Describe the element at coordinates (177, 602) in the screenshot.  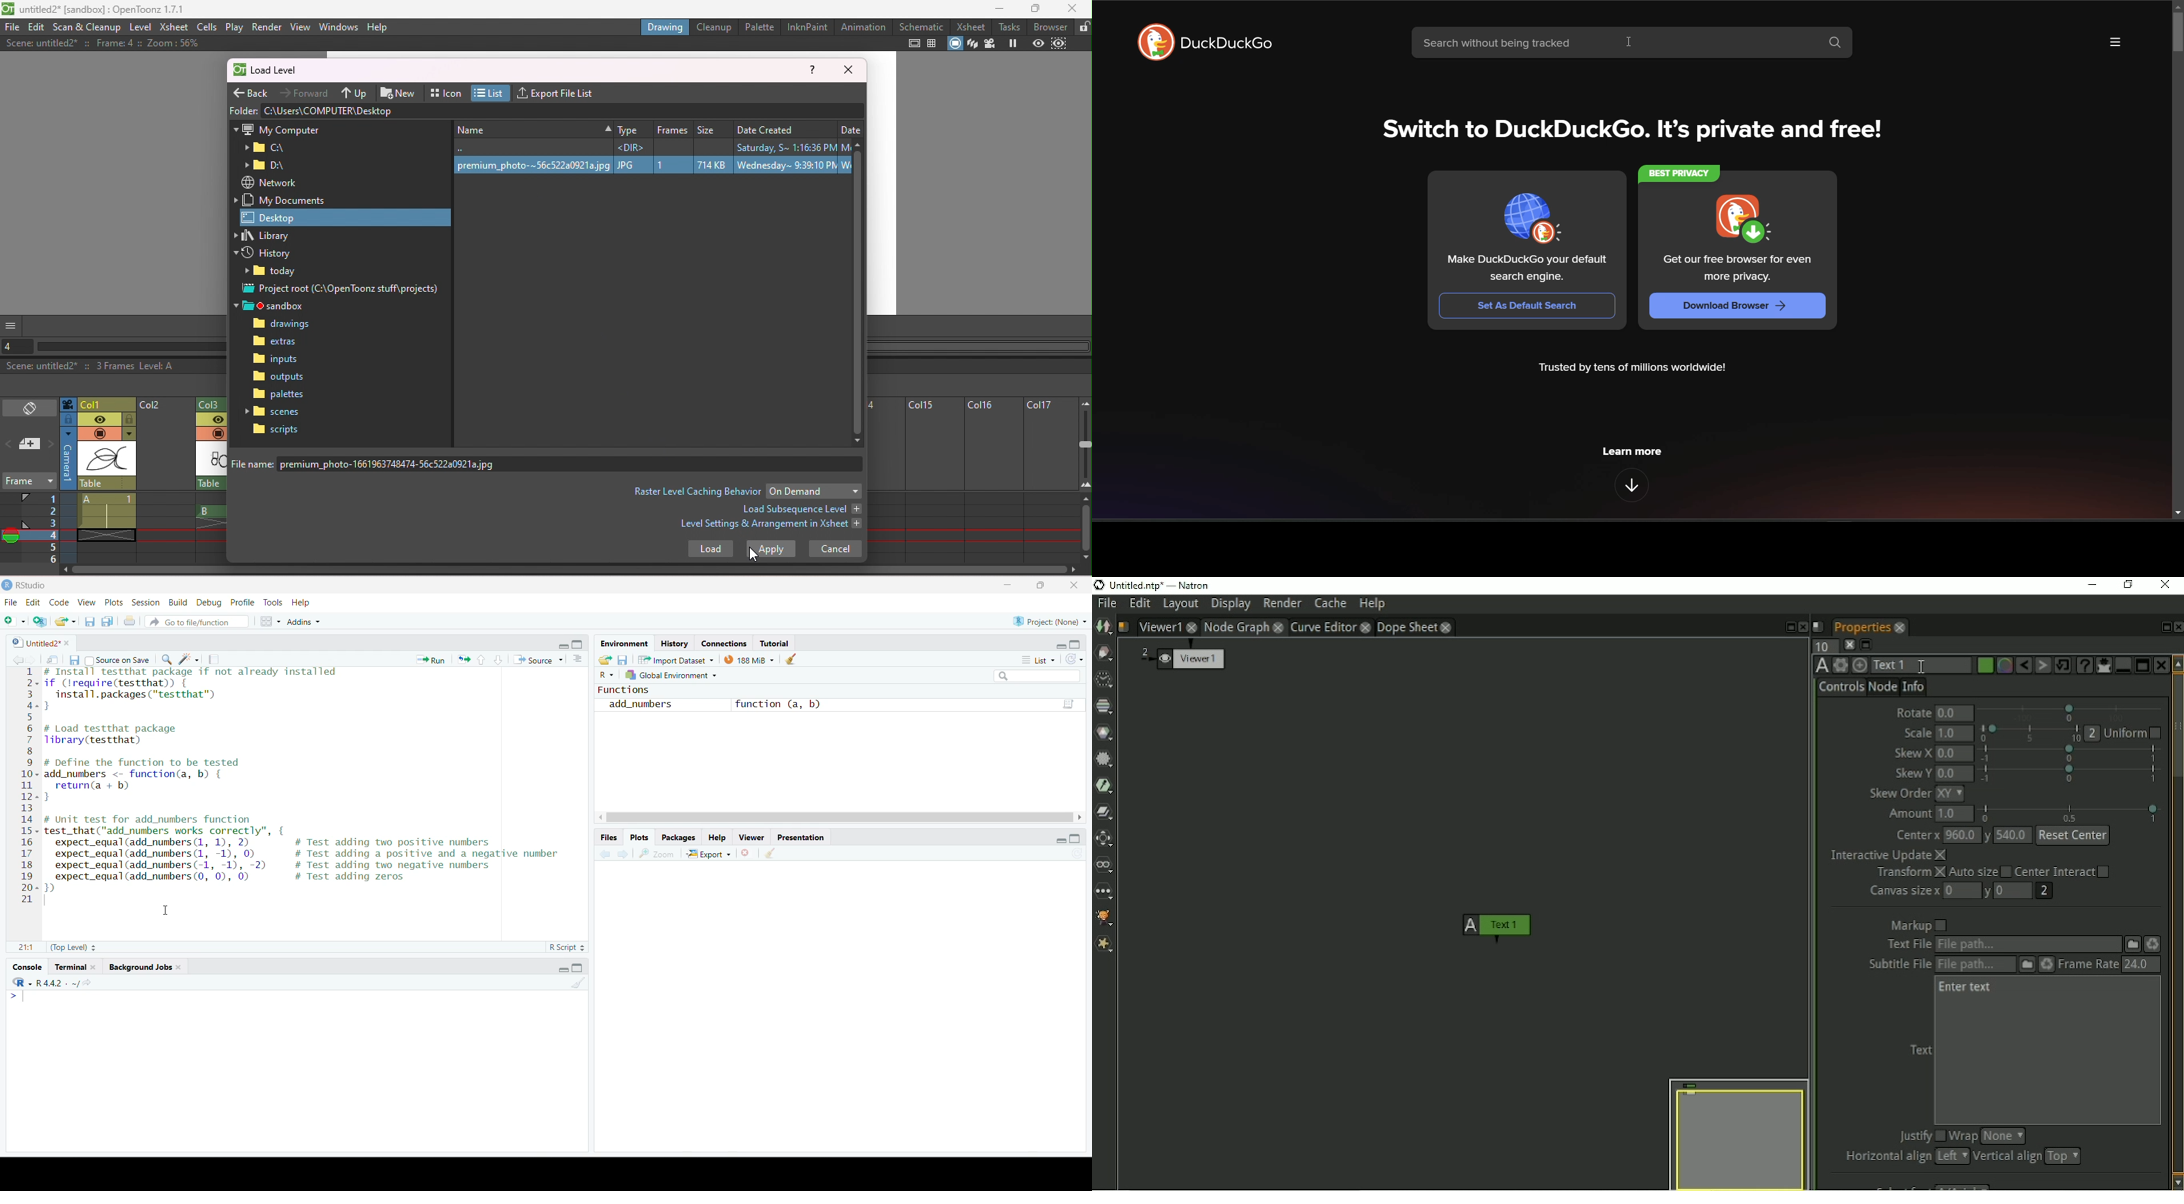
I see `Build` at that location.